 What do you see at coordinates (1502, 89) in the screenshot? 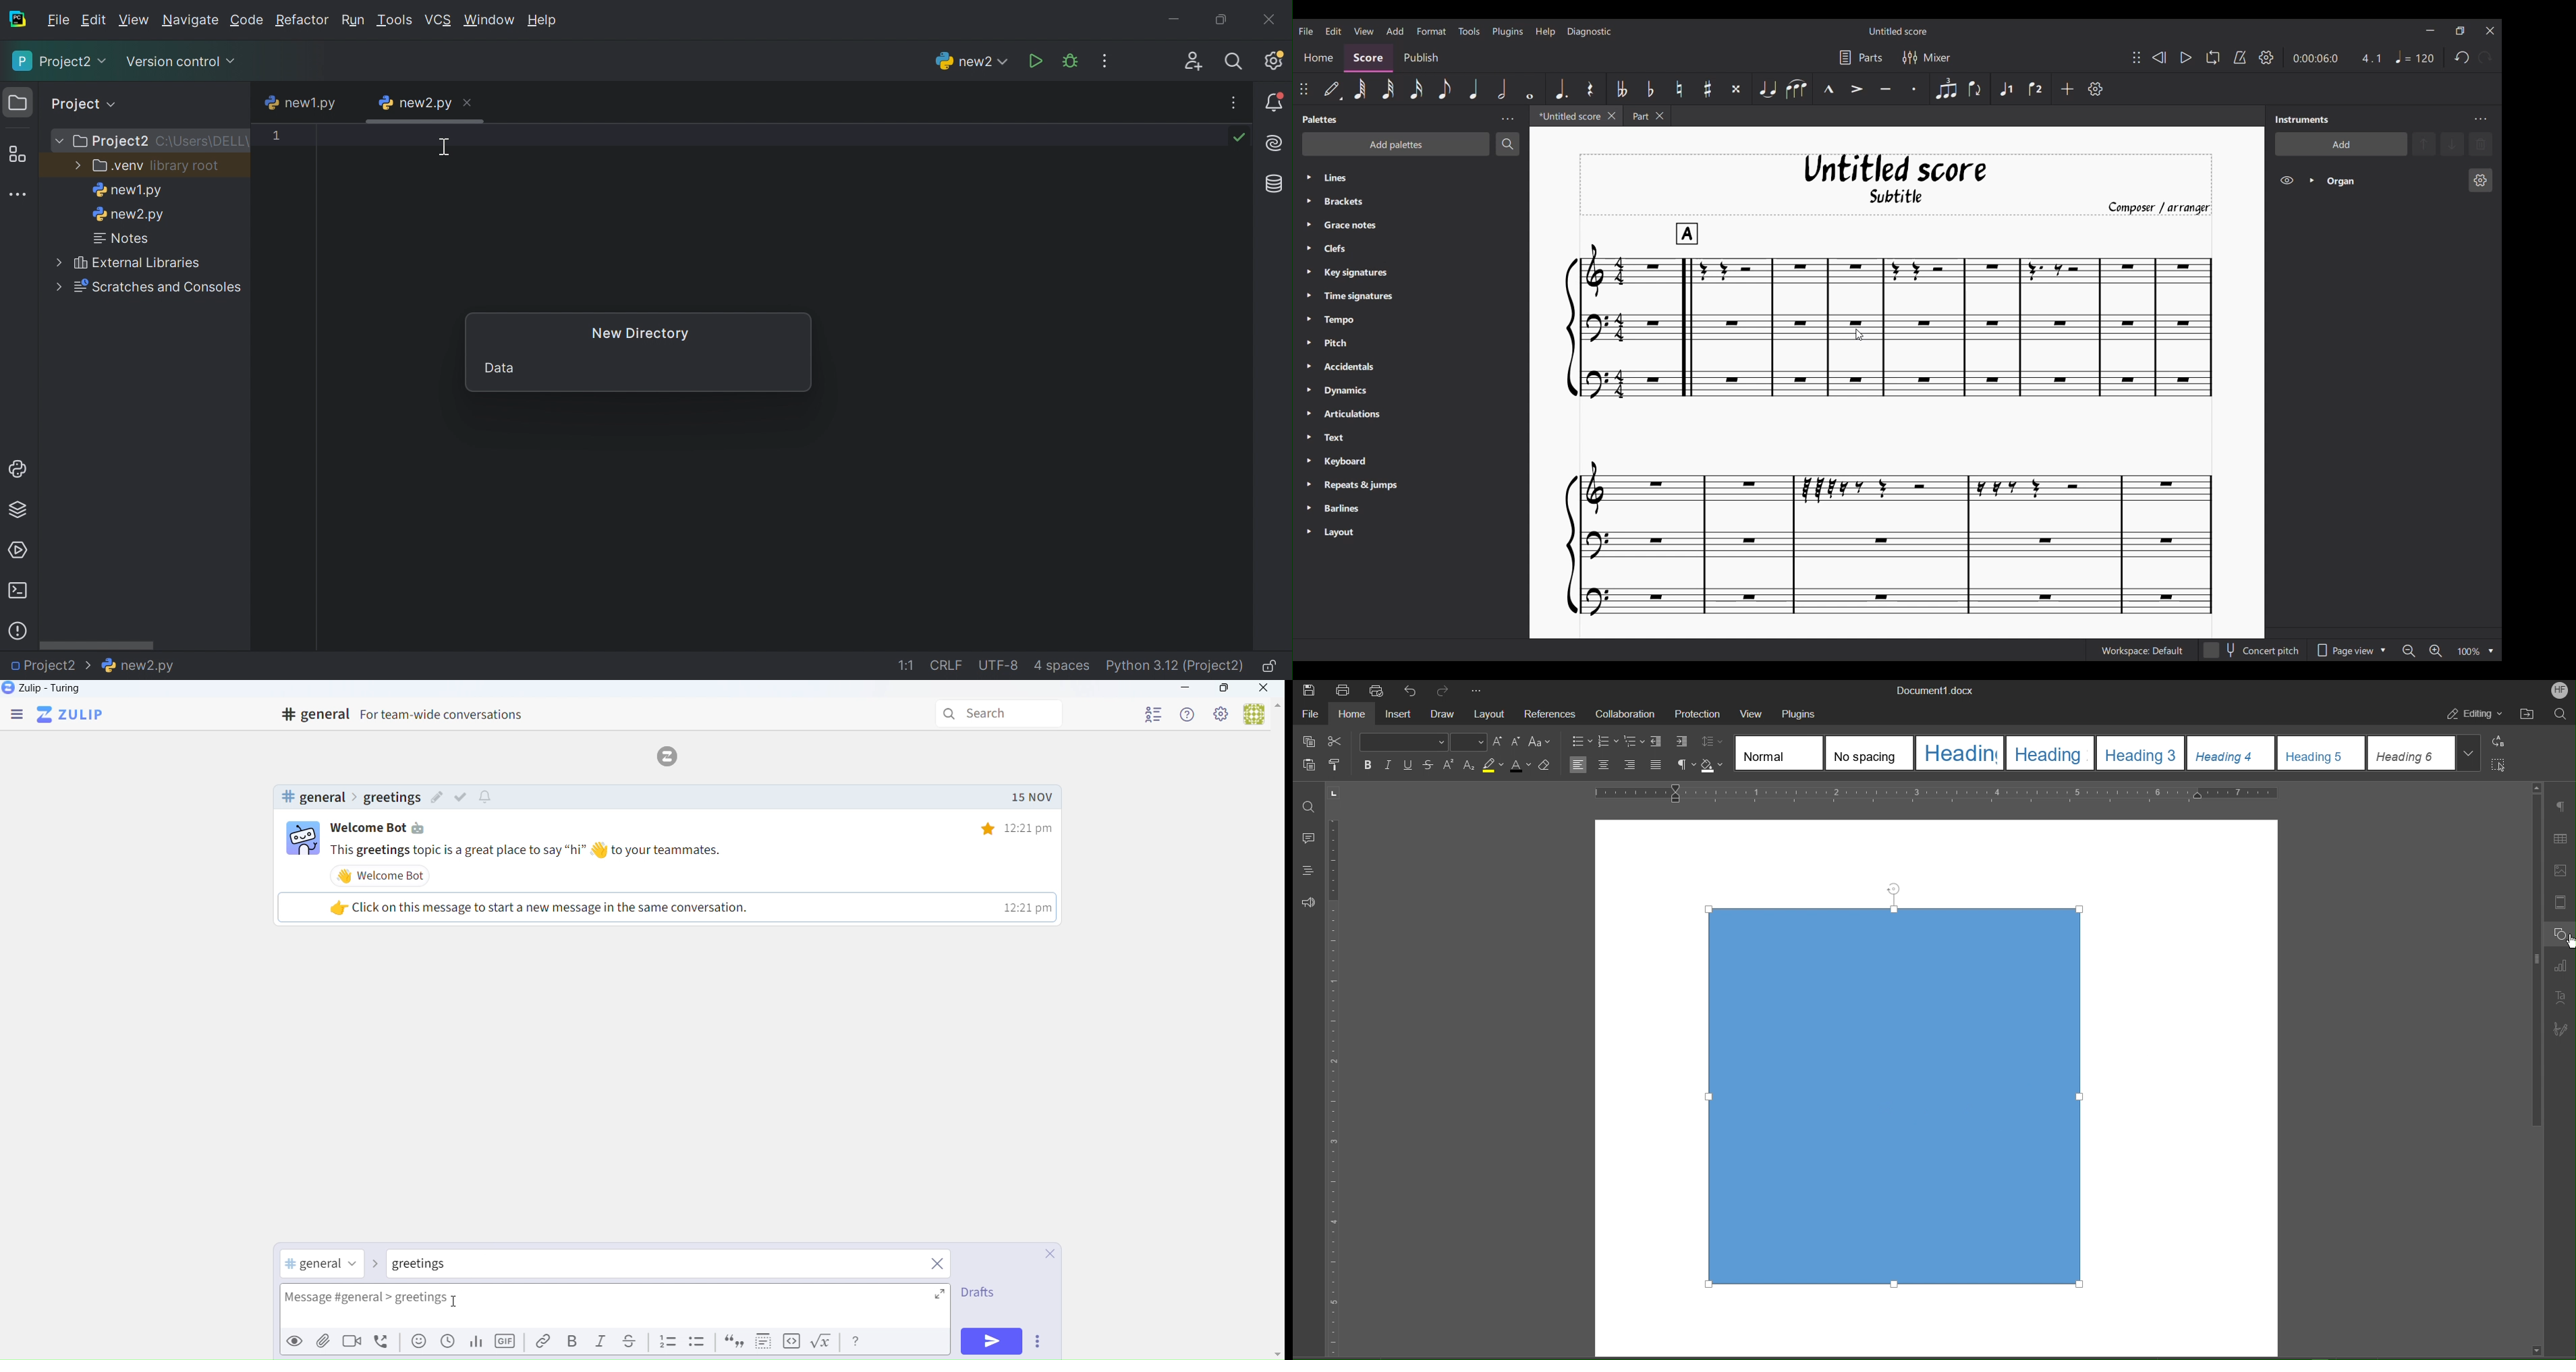
I see `Half note` at bounding box center [1502, 89].